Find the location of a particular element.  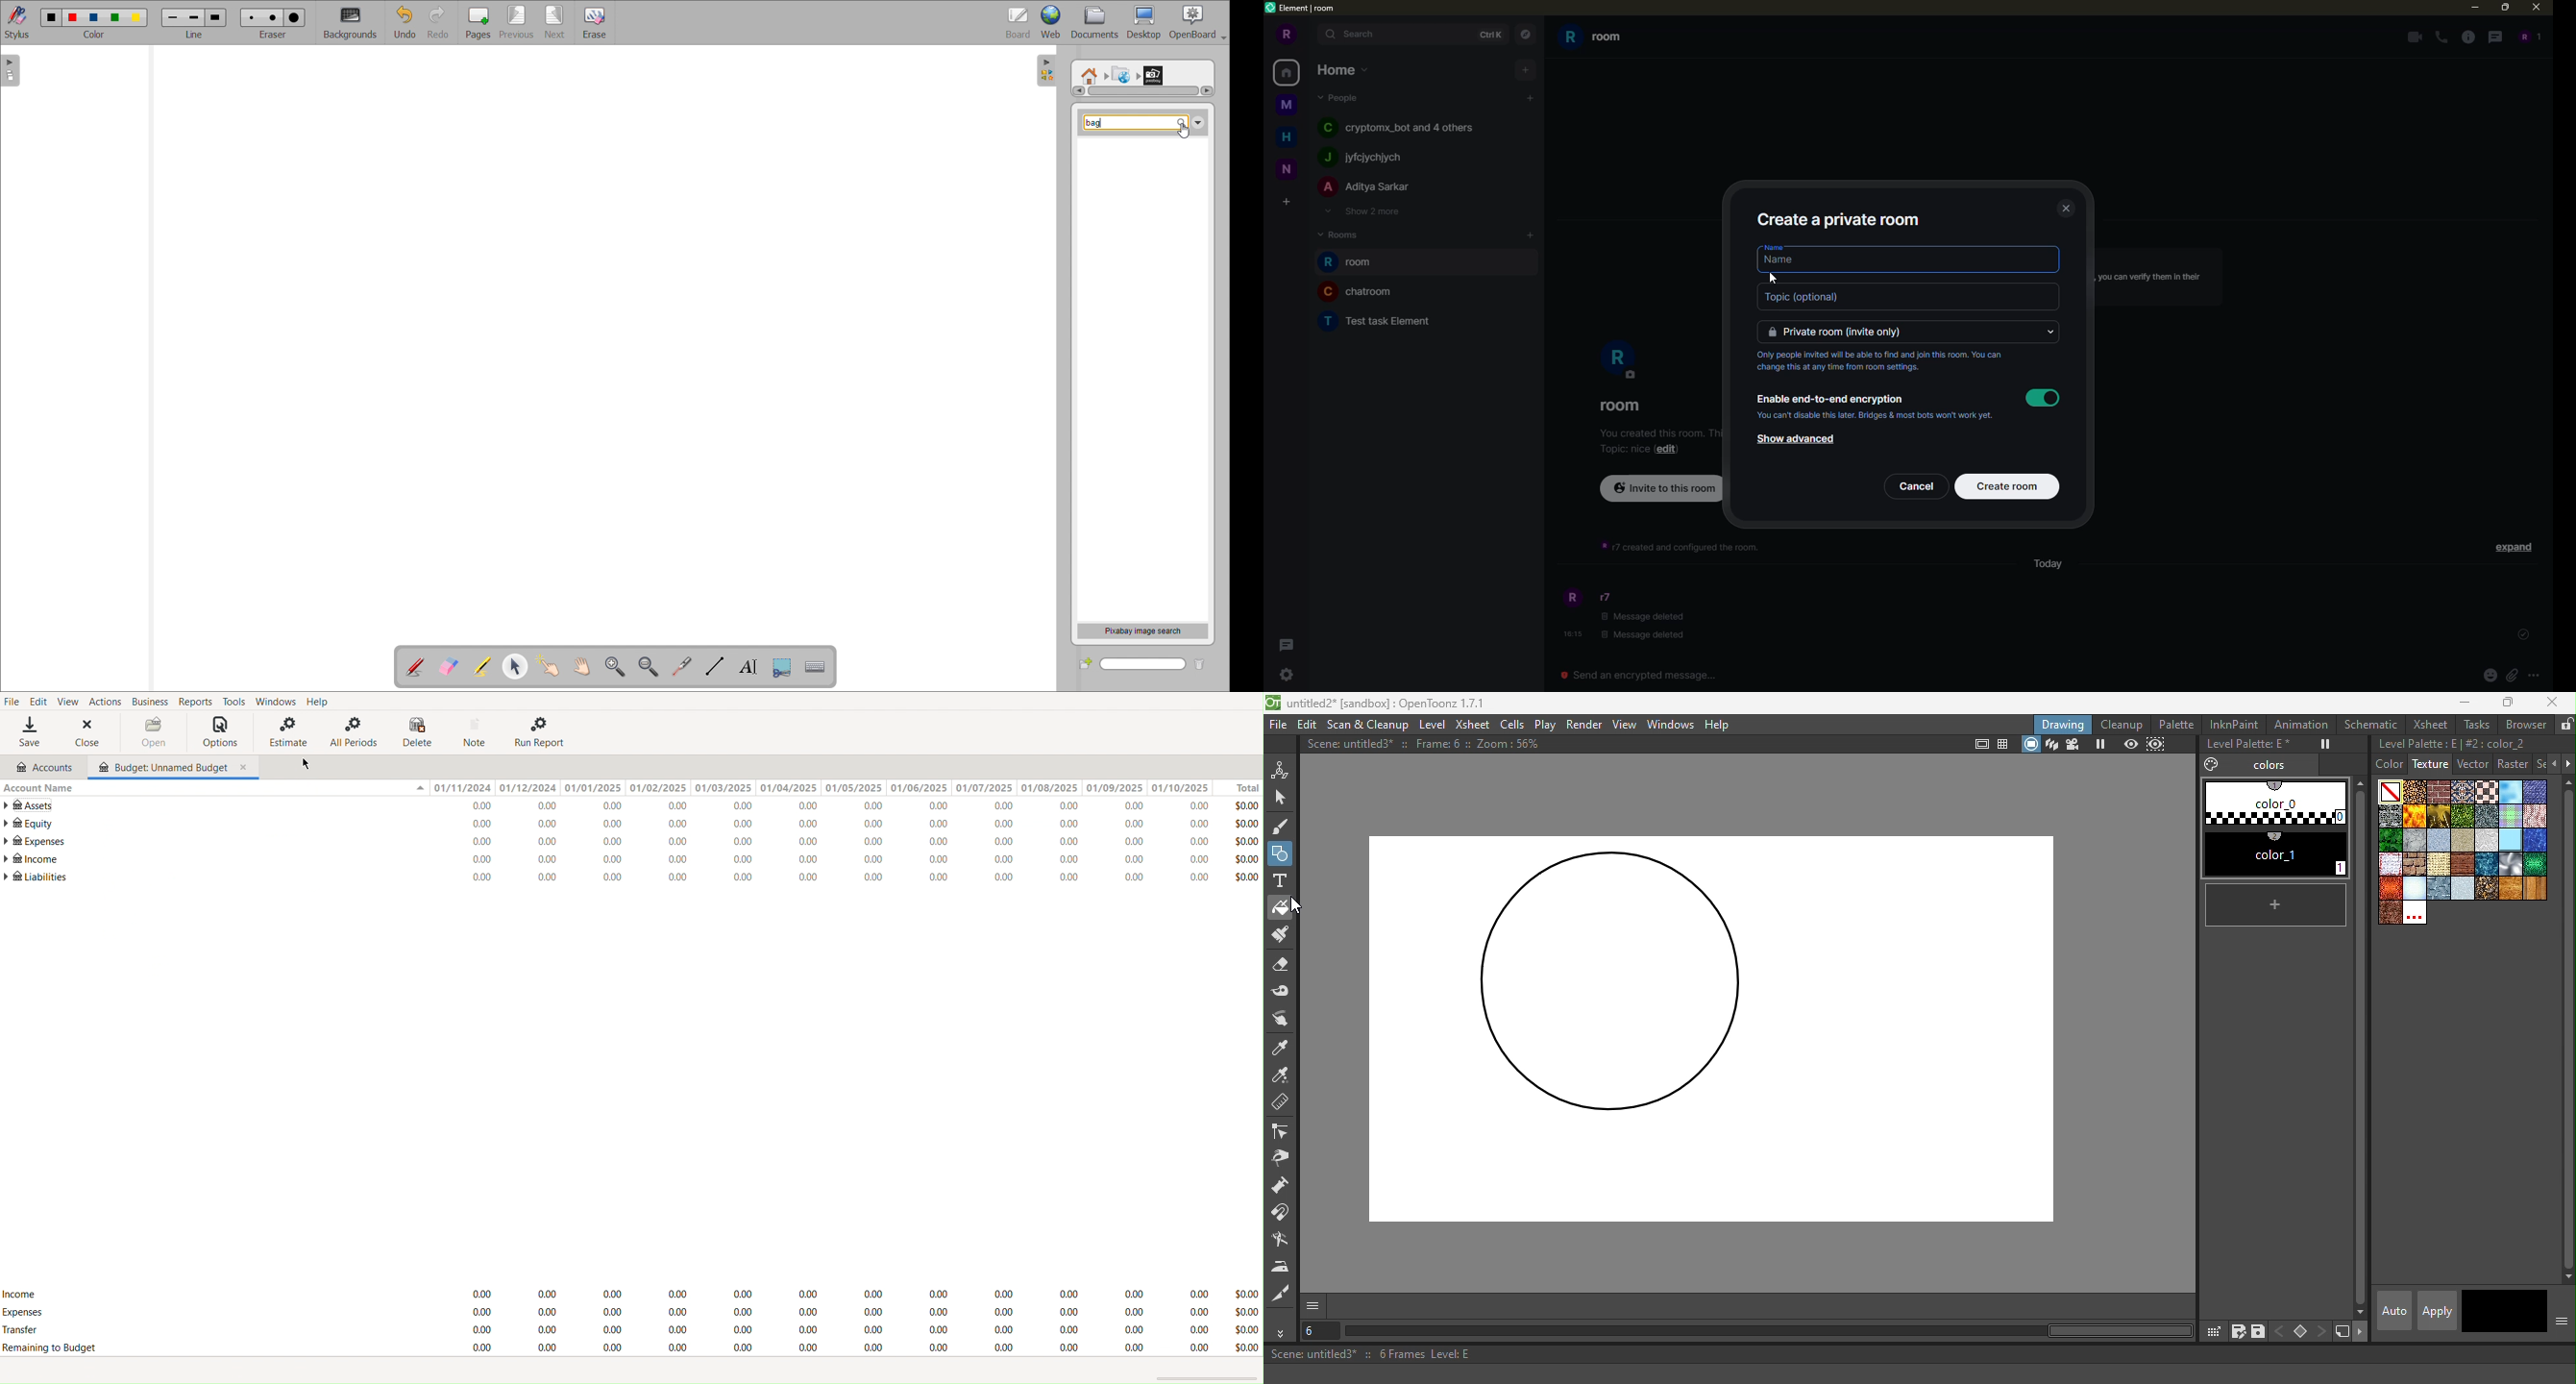

Large eraser is located at coordinates (297, 15).